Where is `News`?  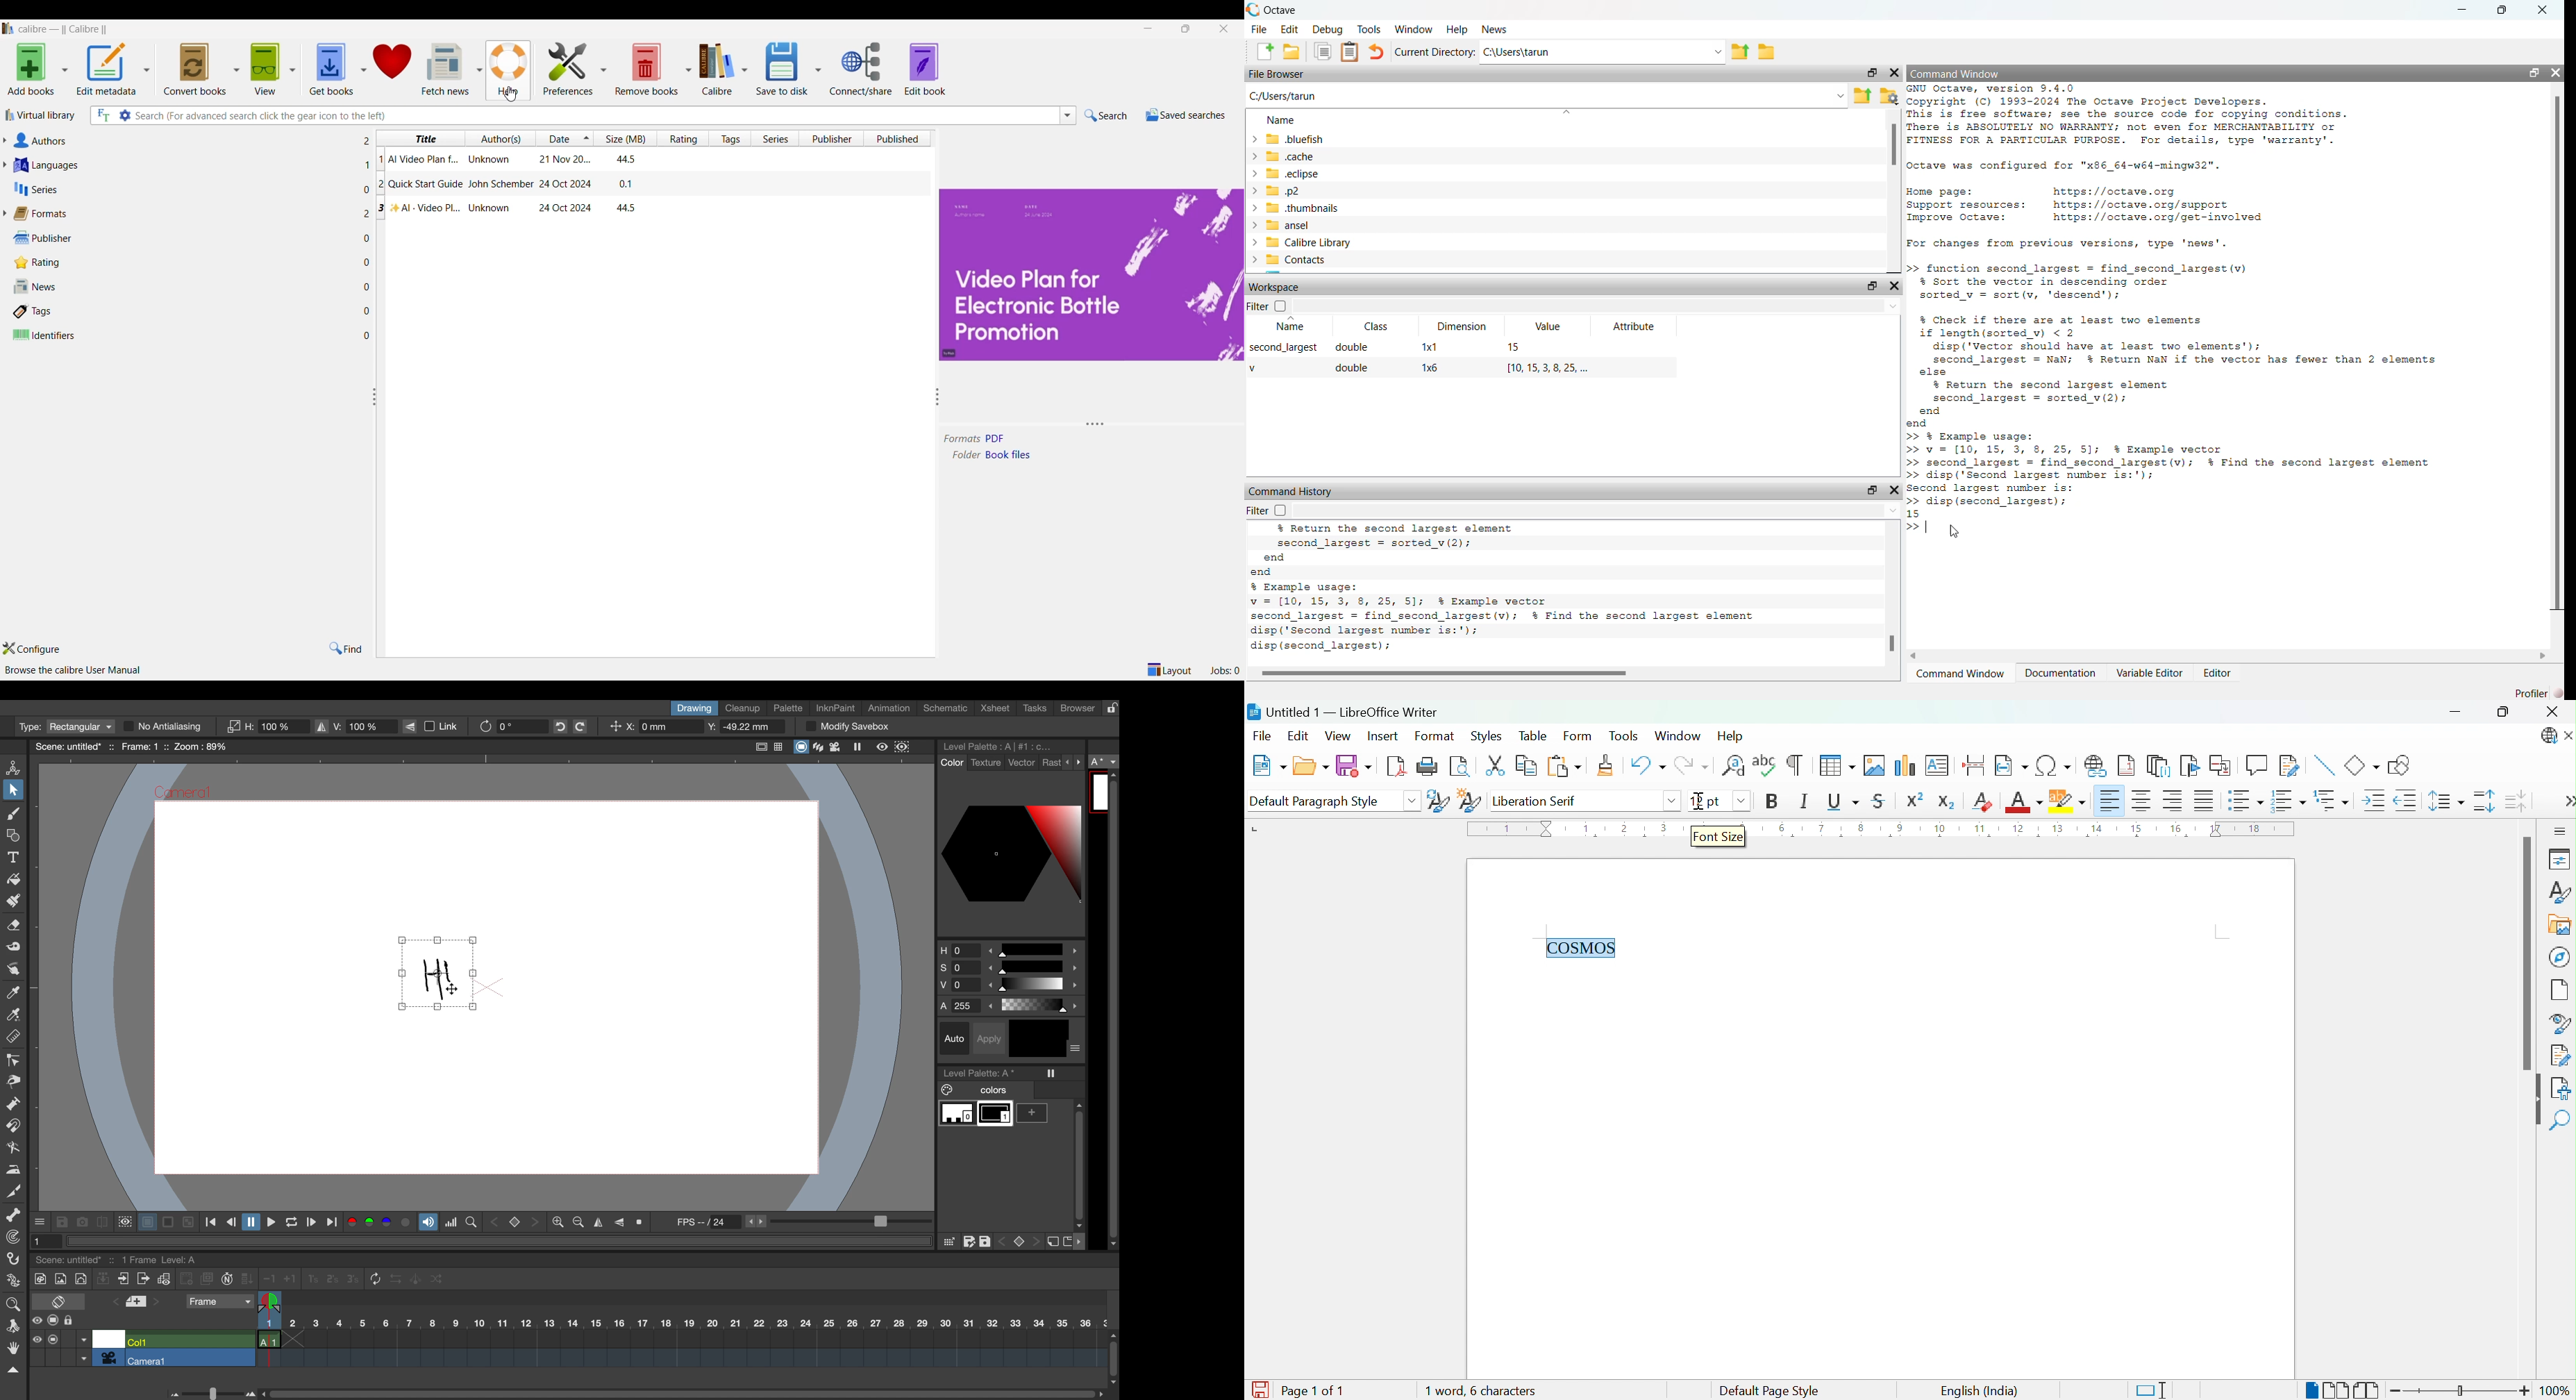 News is located at coordinates (178, 286).